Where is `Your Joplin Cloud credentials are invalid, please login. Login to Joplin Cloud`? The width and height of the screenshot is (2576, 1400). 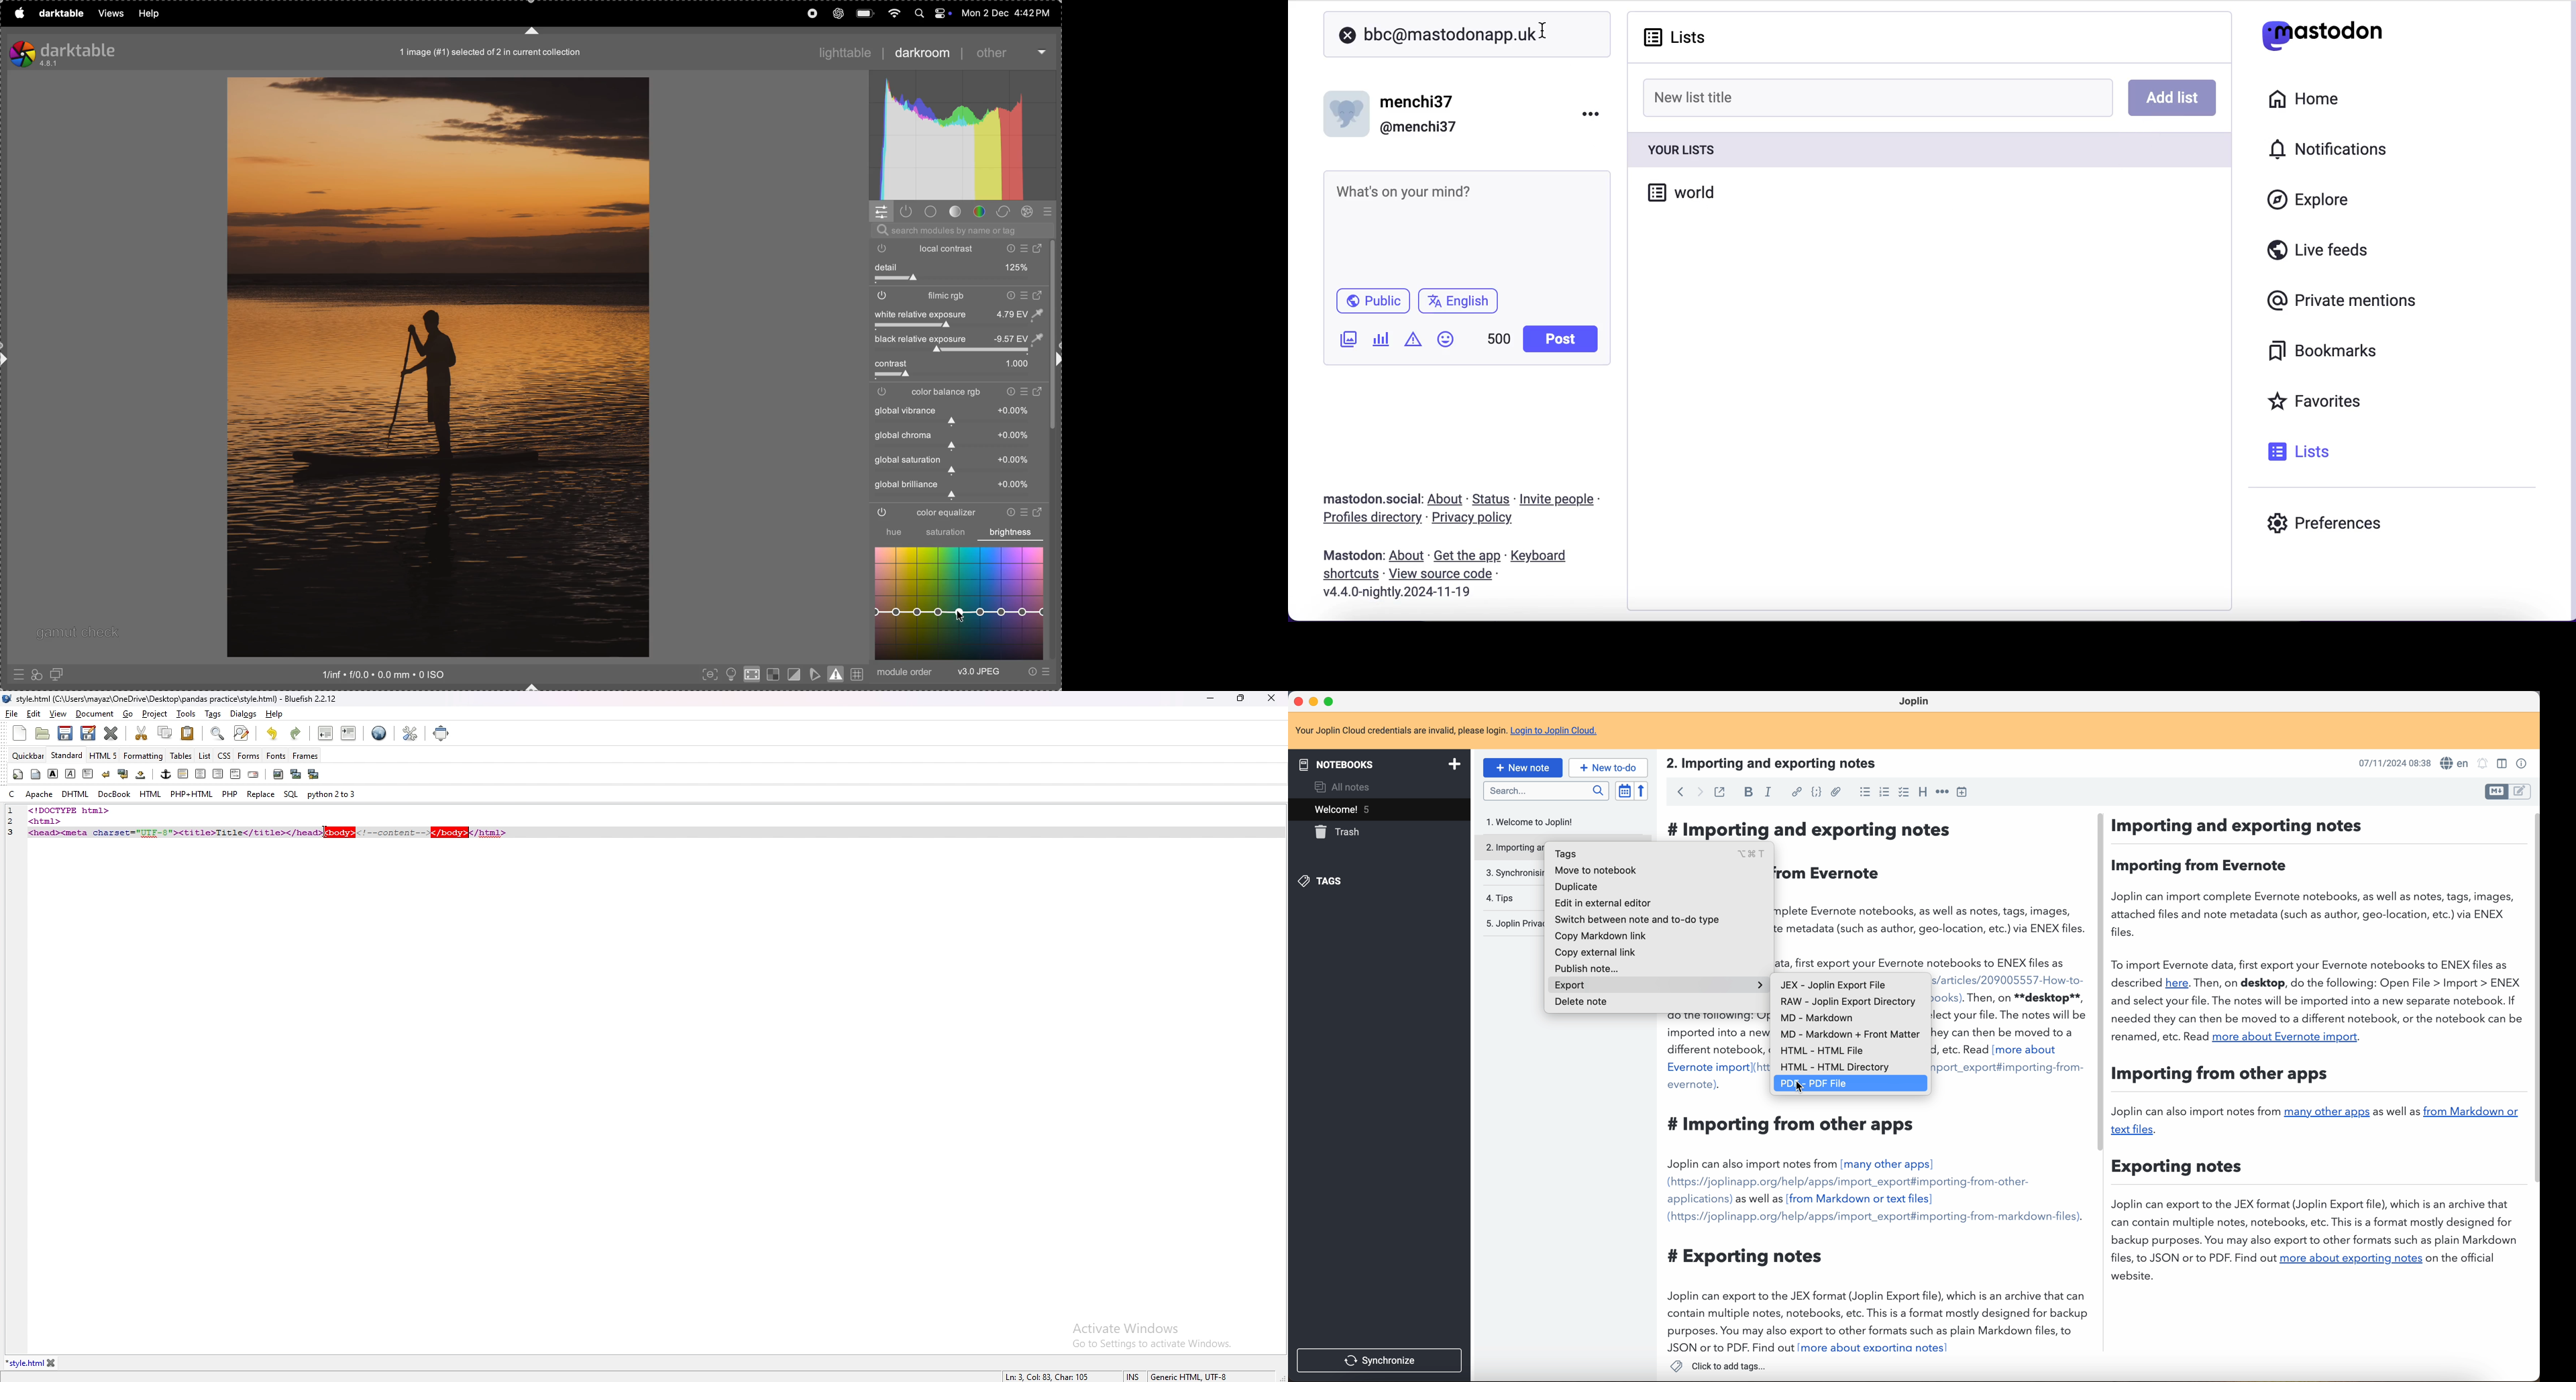 Your Joplin Cloud credentials are invalid, please login. Login to Joplin Cloud is located at coordinates (1455, 731).